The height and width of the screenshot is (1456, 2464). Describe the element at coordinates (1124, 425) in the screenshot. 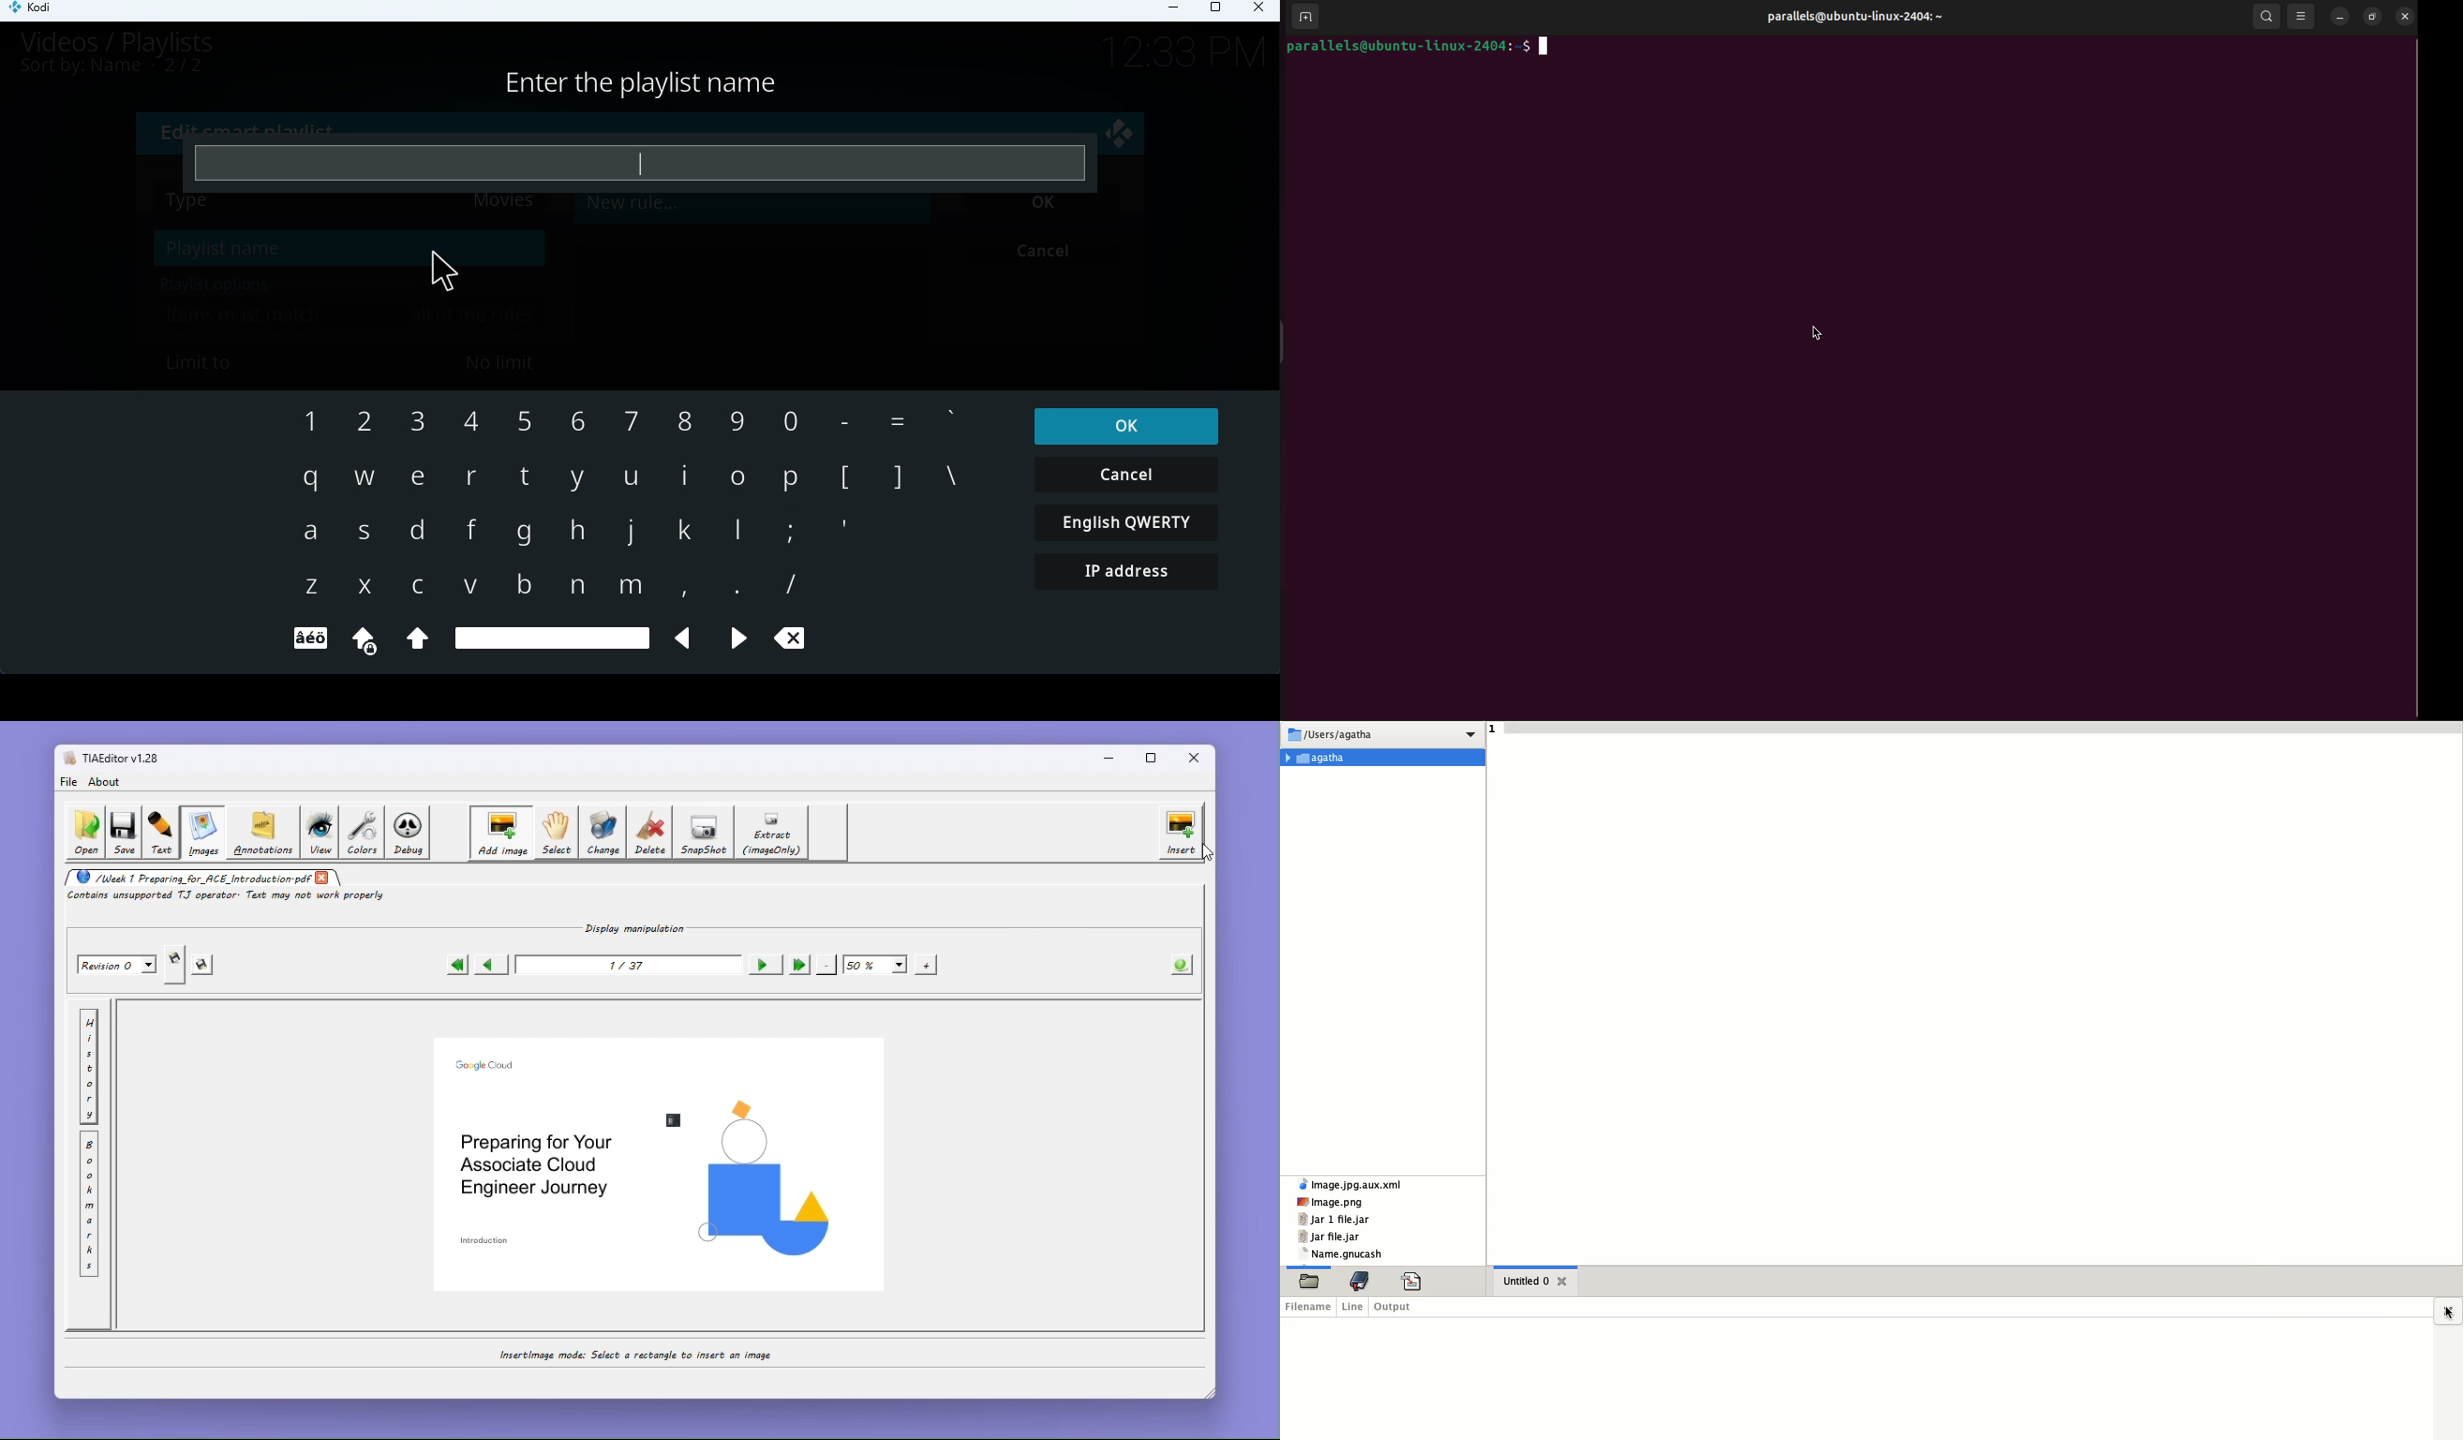

I see `OK` at that location.